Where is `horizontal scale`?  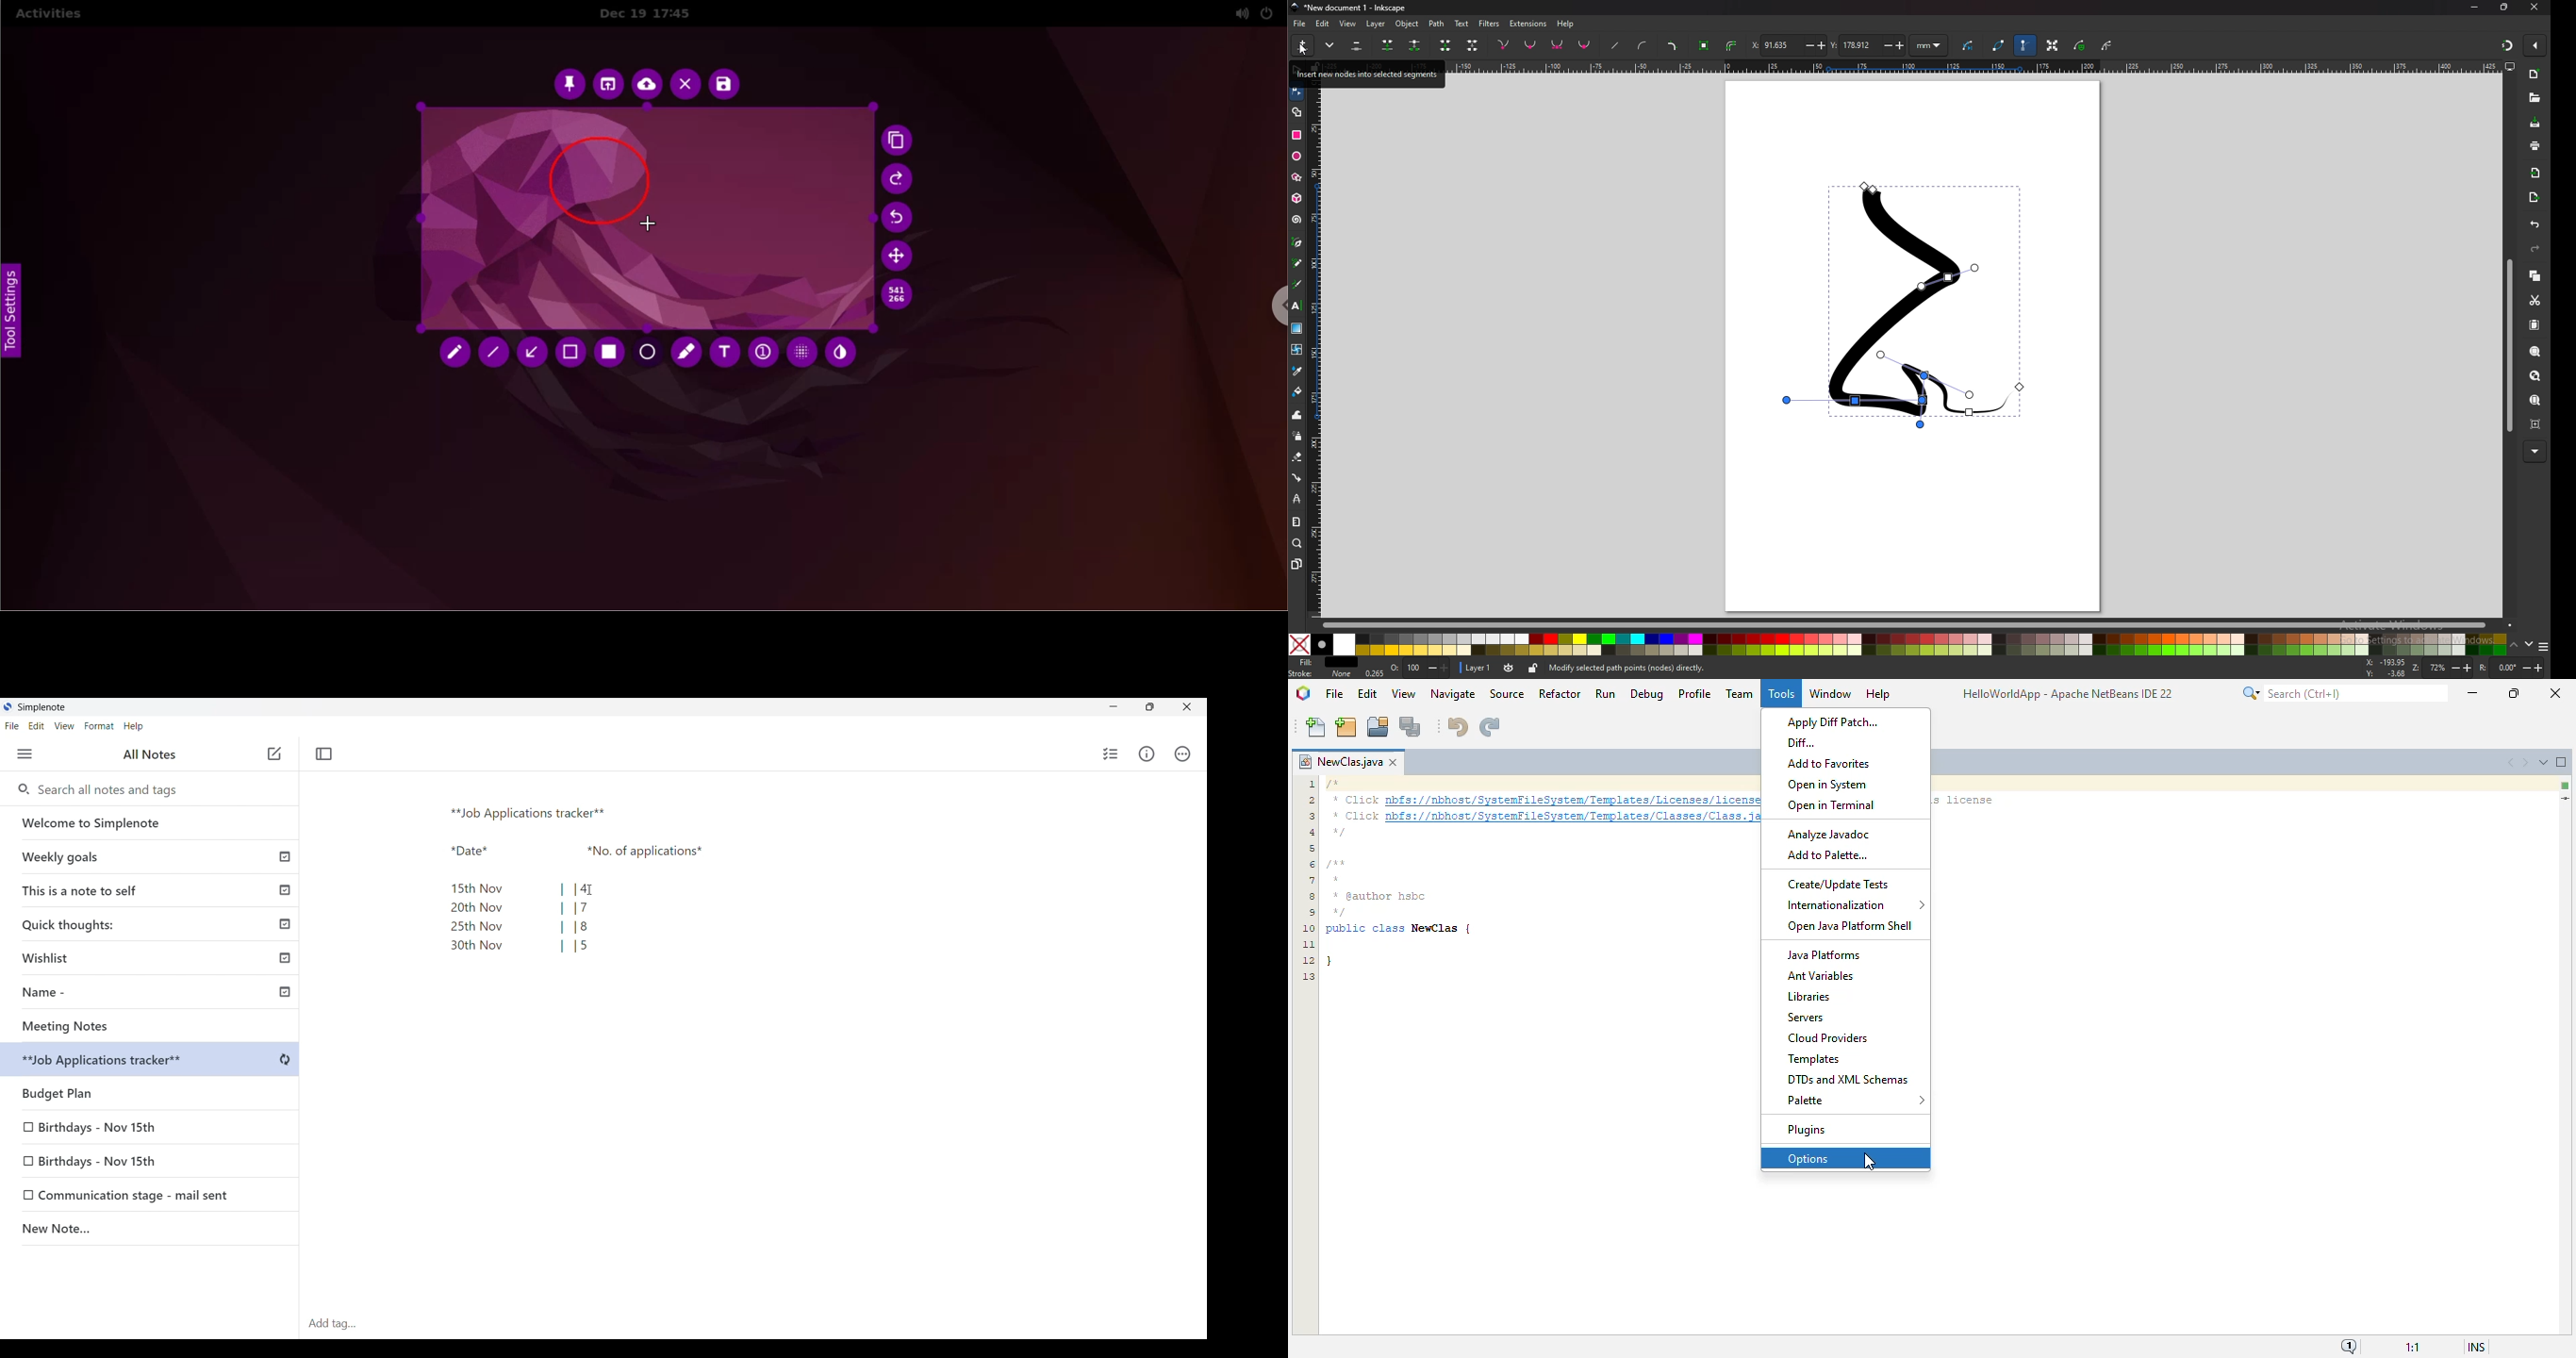 horizontal scale is located at coordinates (1973, 66).